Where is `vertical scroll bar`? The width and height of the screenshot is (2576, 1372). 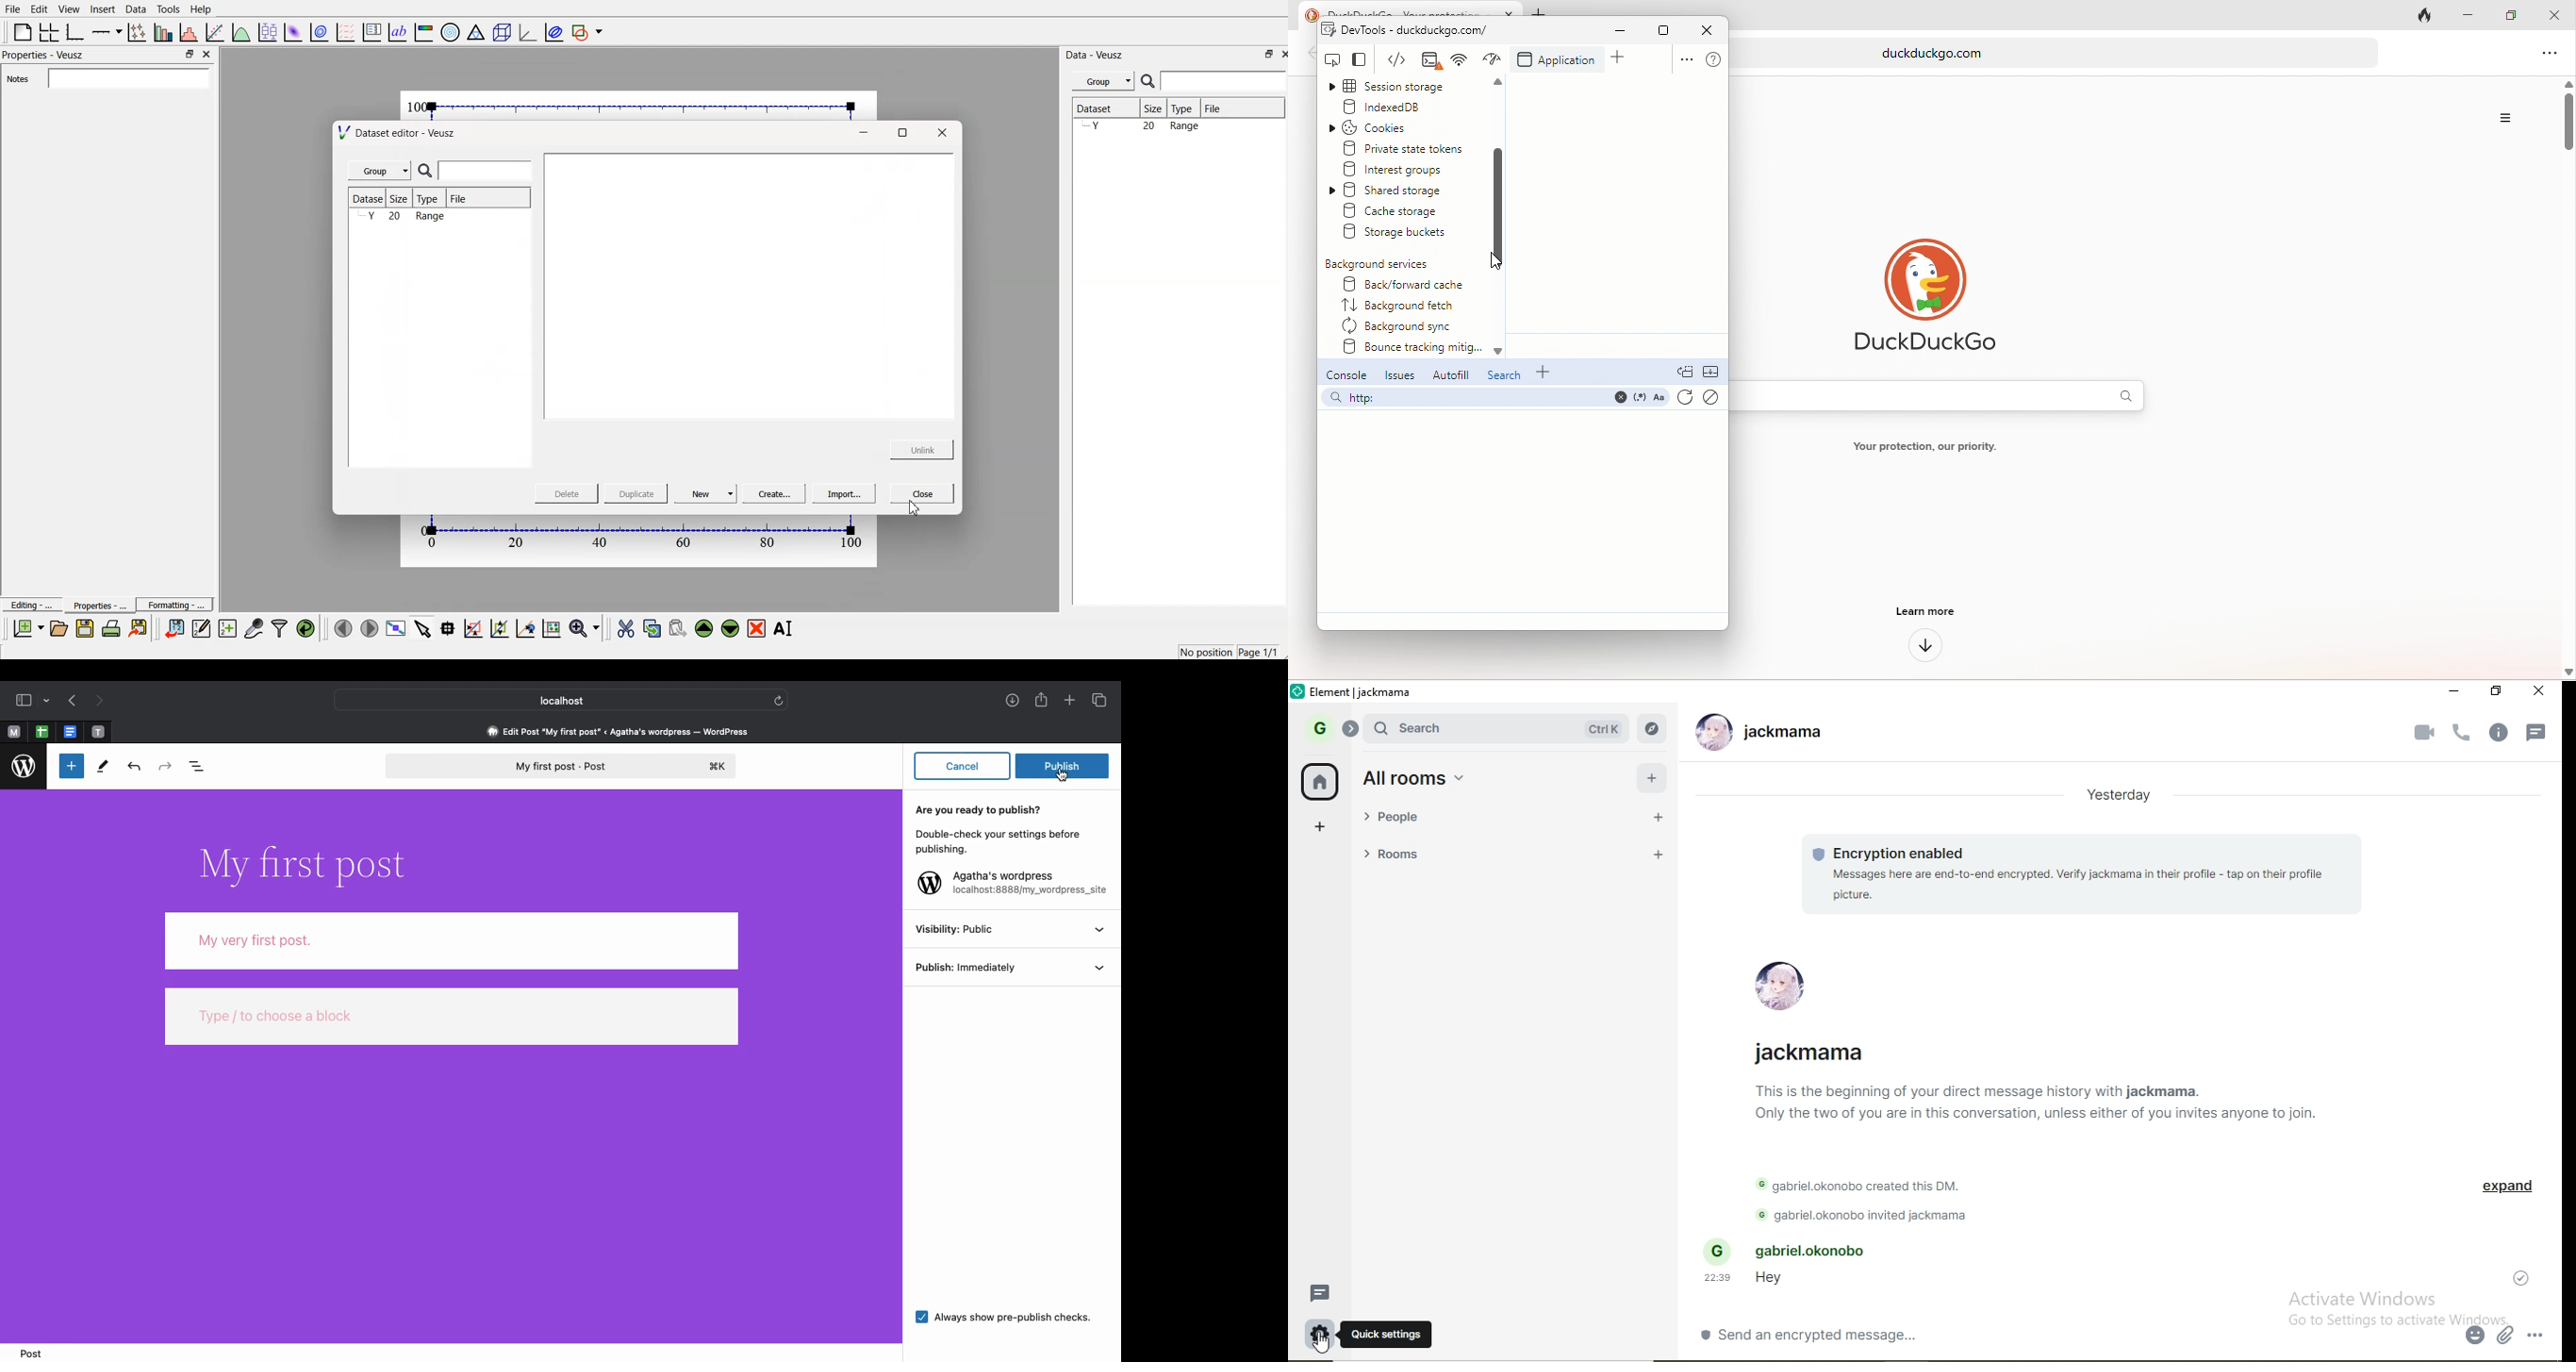
vertical scroll bar is located at coordinates (2567, 125).